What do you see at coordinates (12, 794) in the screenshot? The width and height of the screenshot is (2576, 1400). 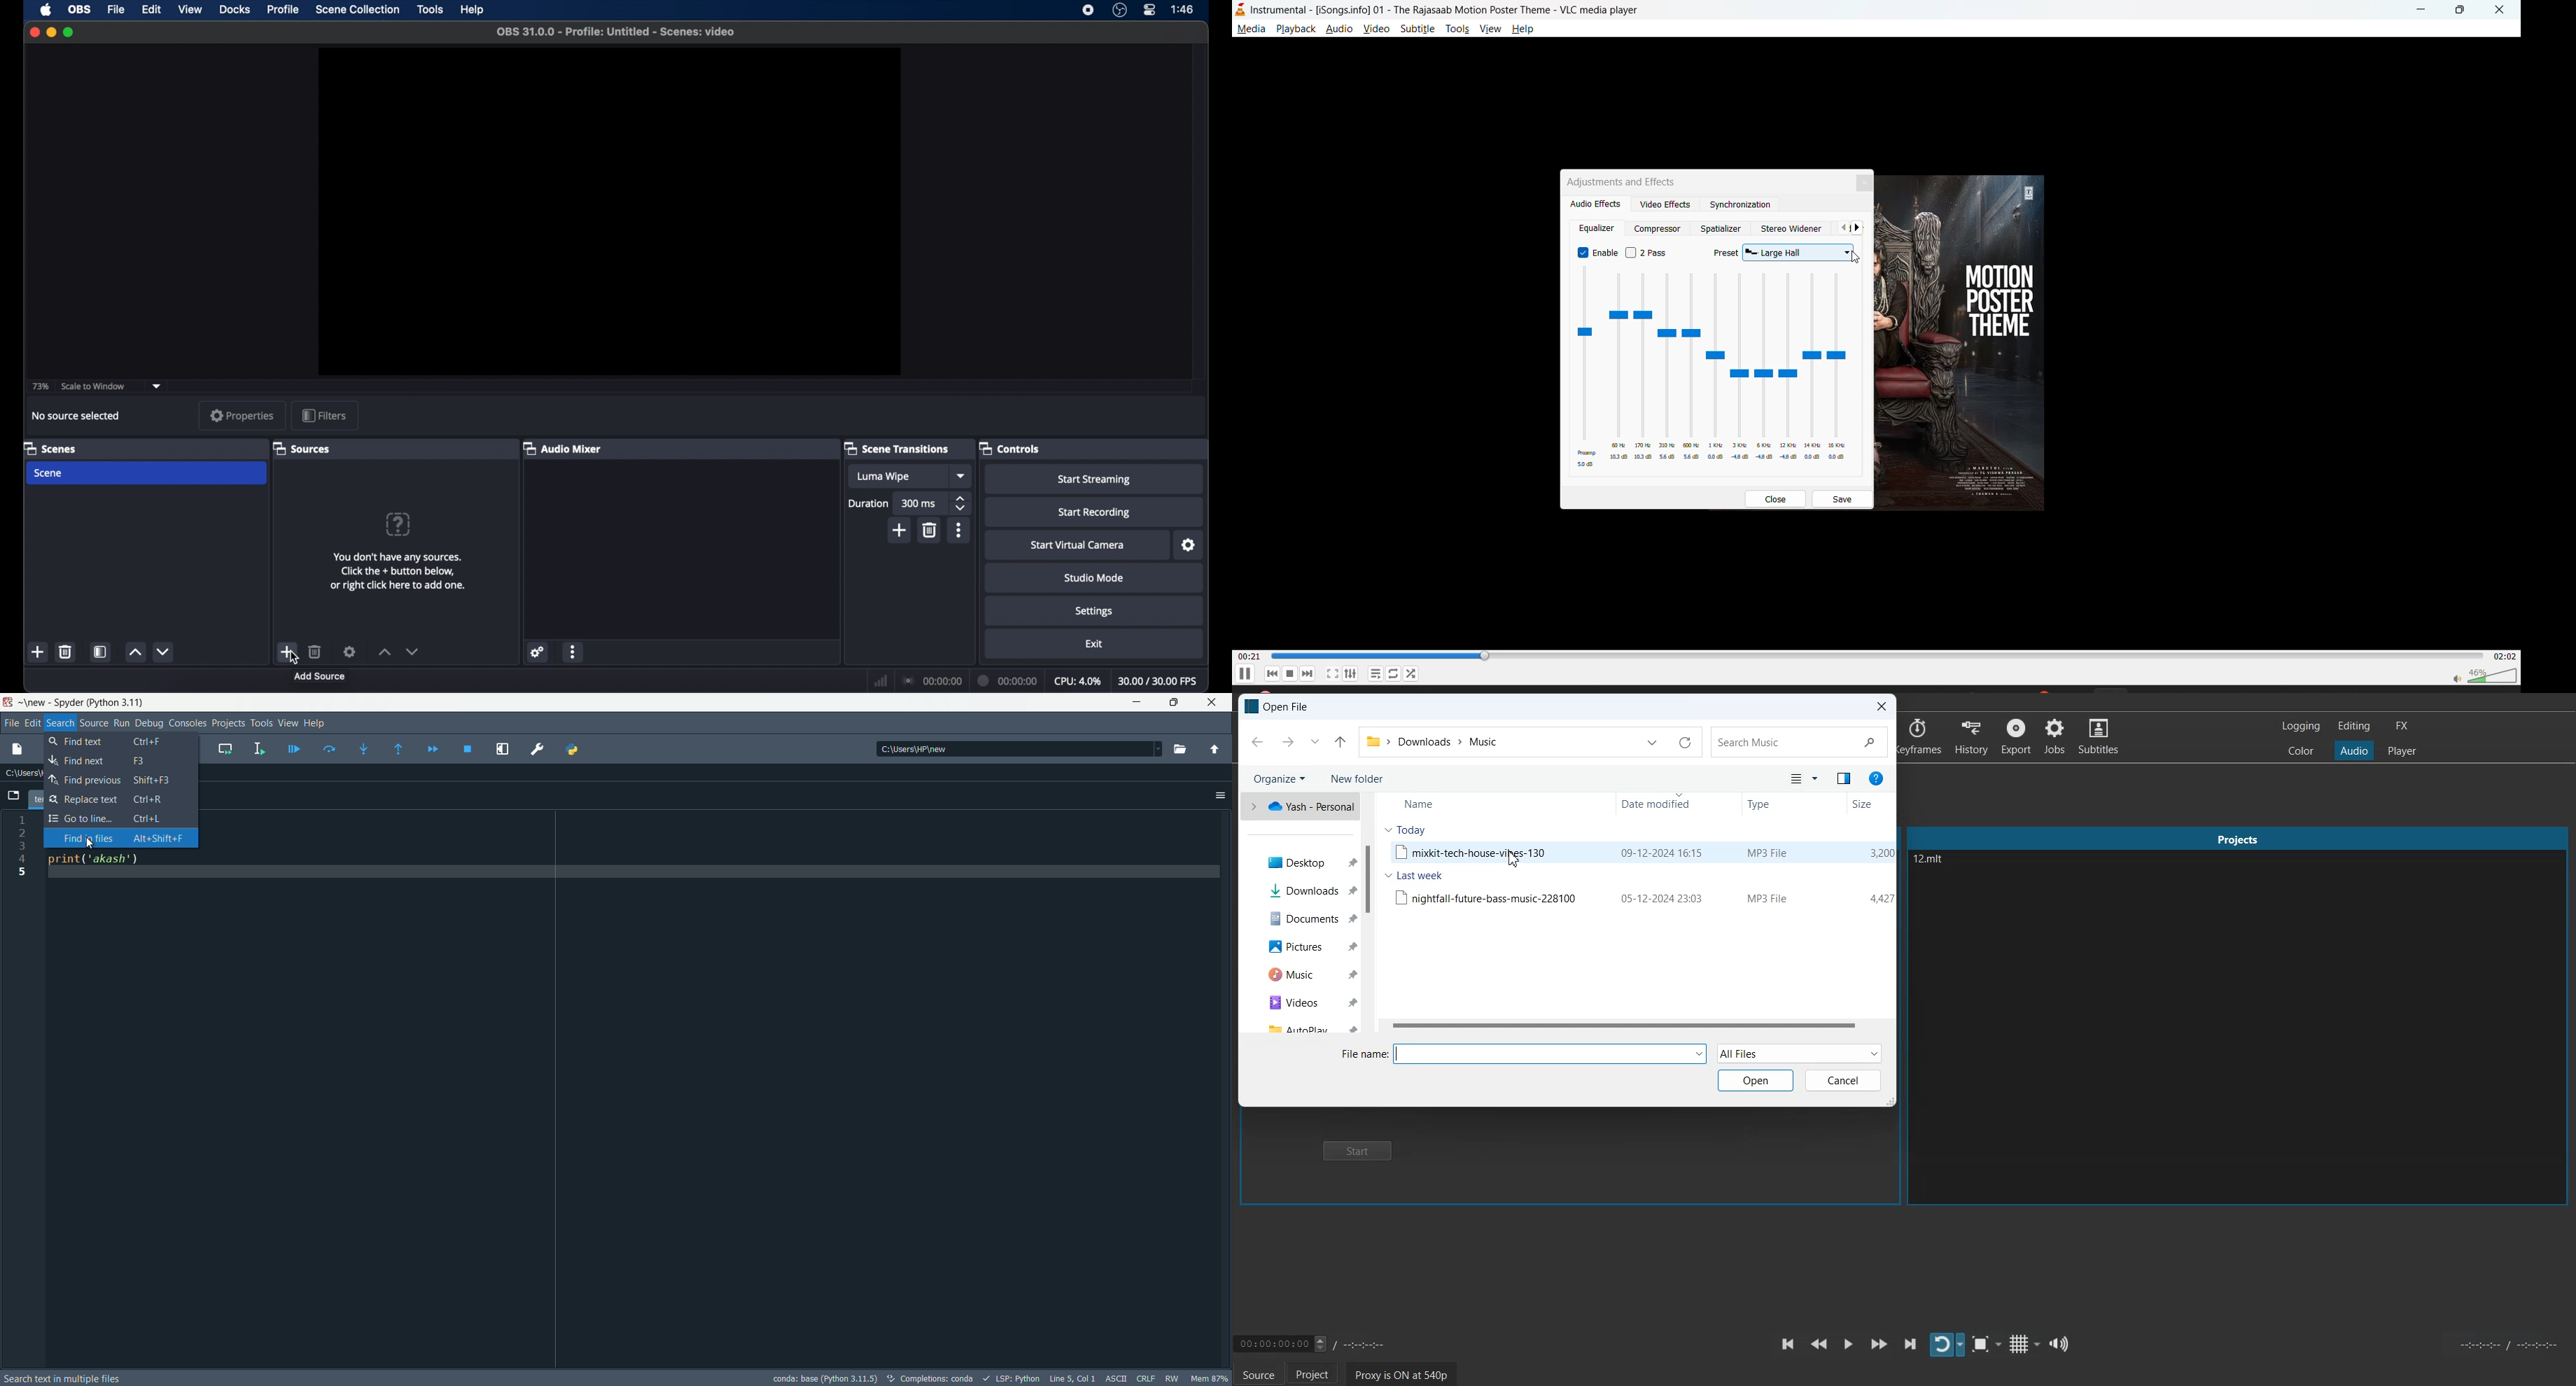 I see `browse tabs` at bounding box center [12, 794].